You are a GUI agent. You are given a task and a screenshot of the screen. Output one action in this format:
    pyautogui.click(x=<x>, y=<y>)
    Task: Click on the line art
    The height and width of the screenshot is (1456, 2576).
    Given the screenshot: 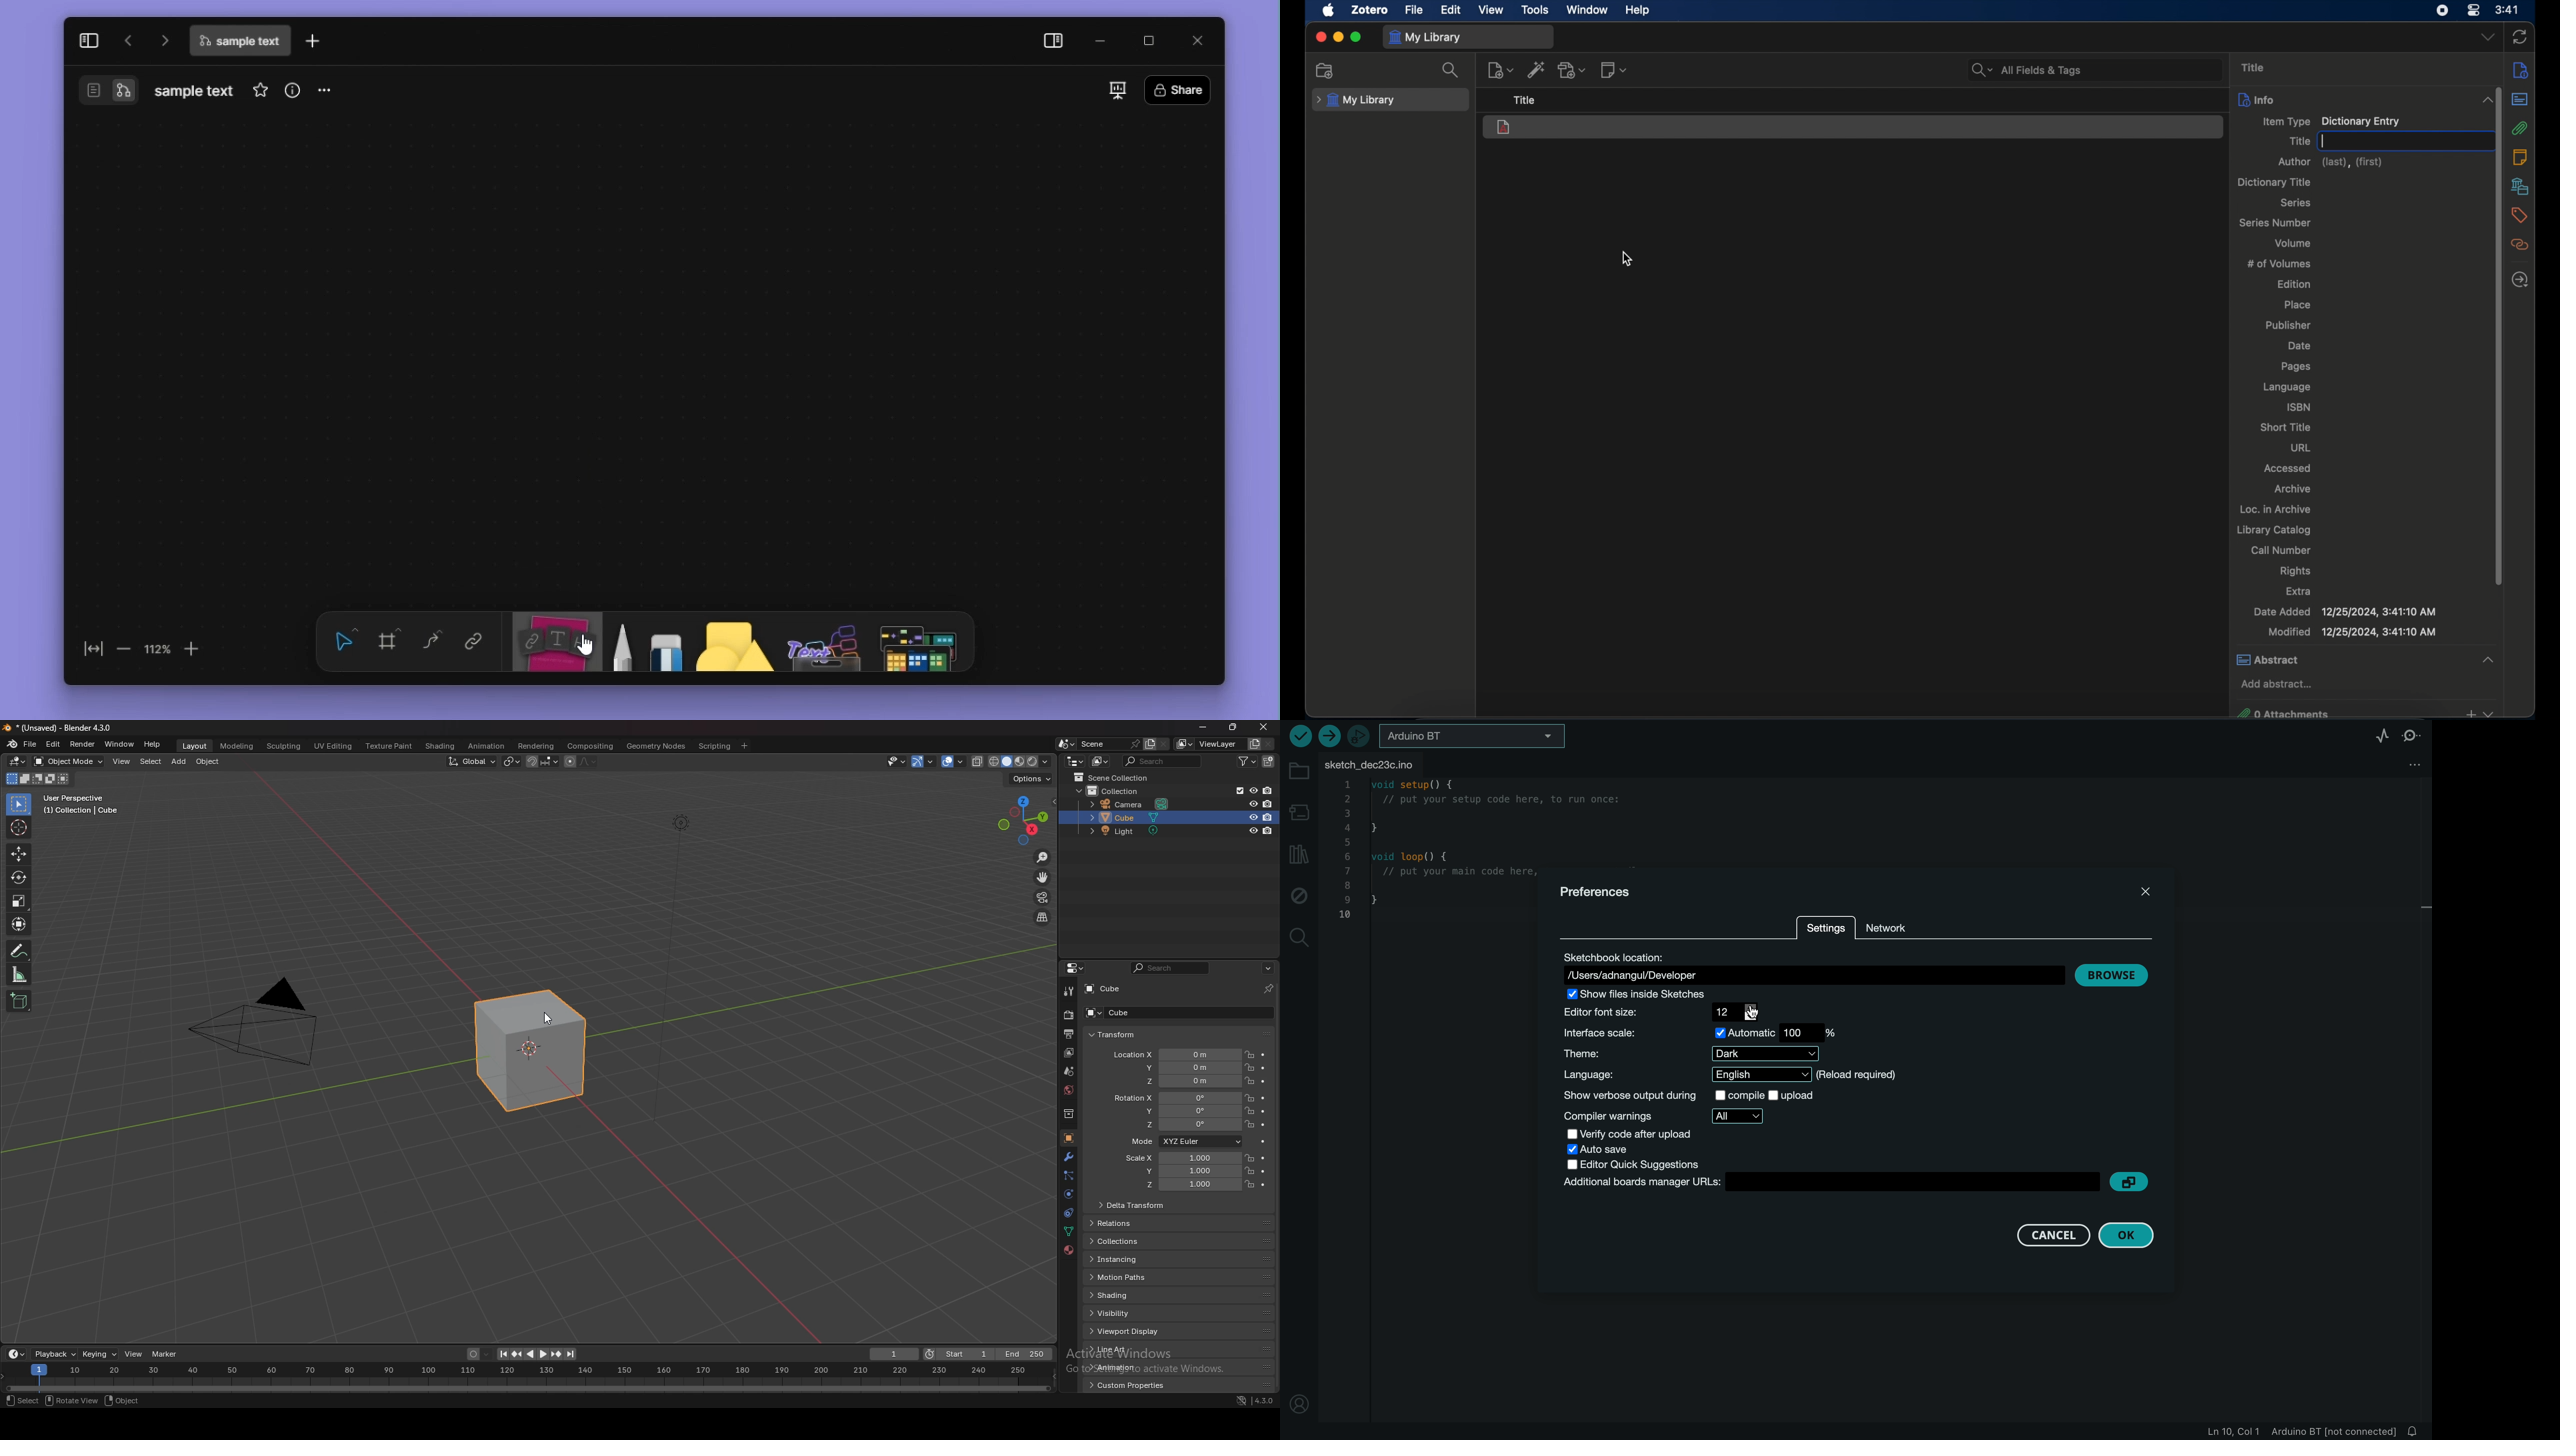 What is the action you would take?
    pyautogui.click(x=1126, y=1349)
    